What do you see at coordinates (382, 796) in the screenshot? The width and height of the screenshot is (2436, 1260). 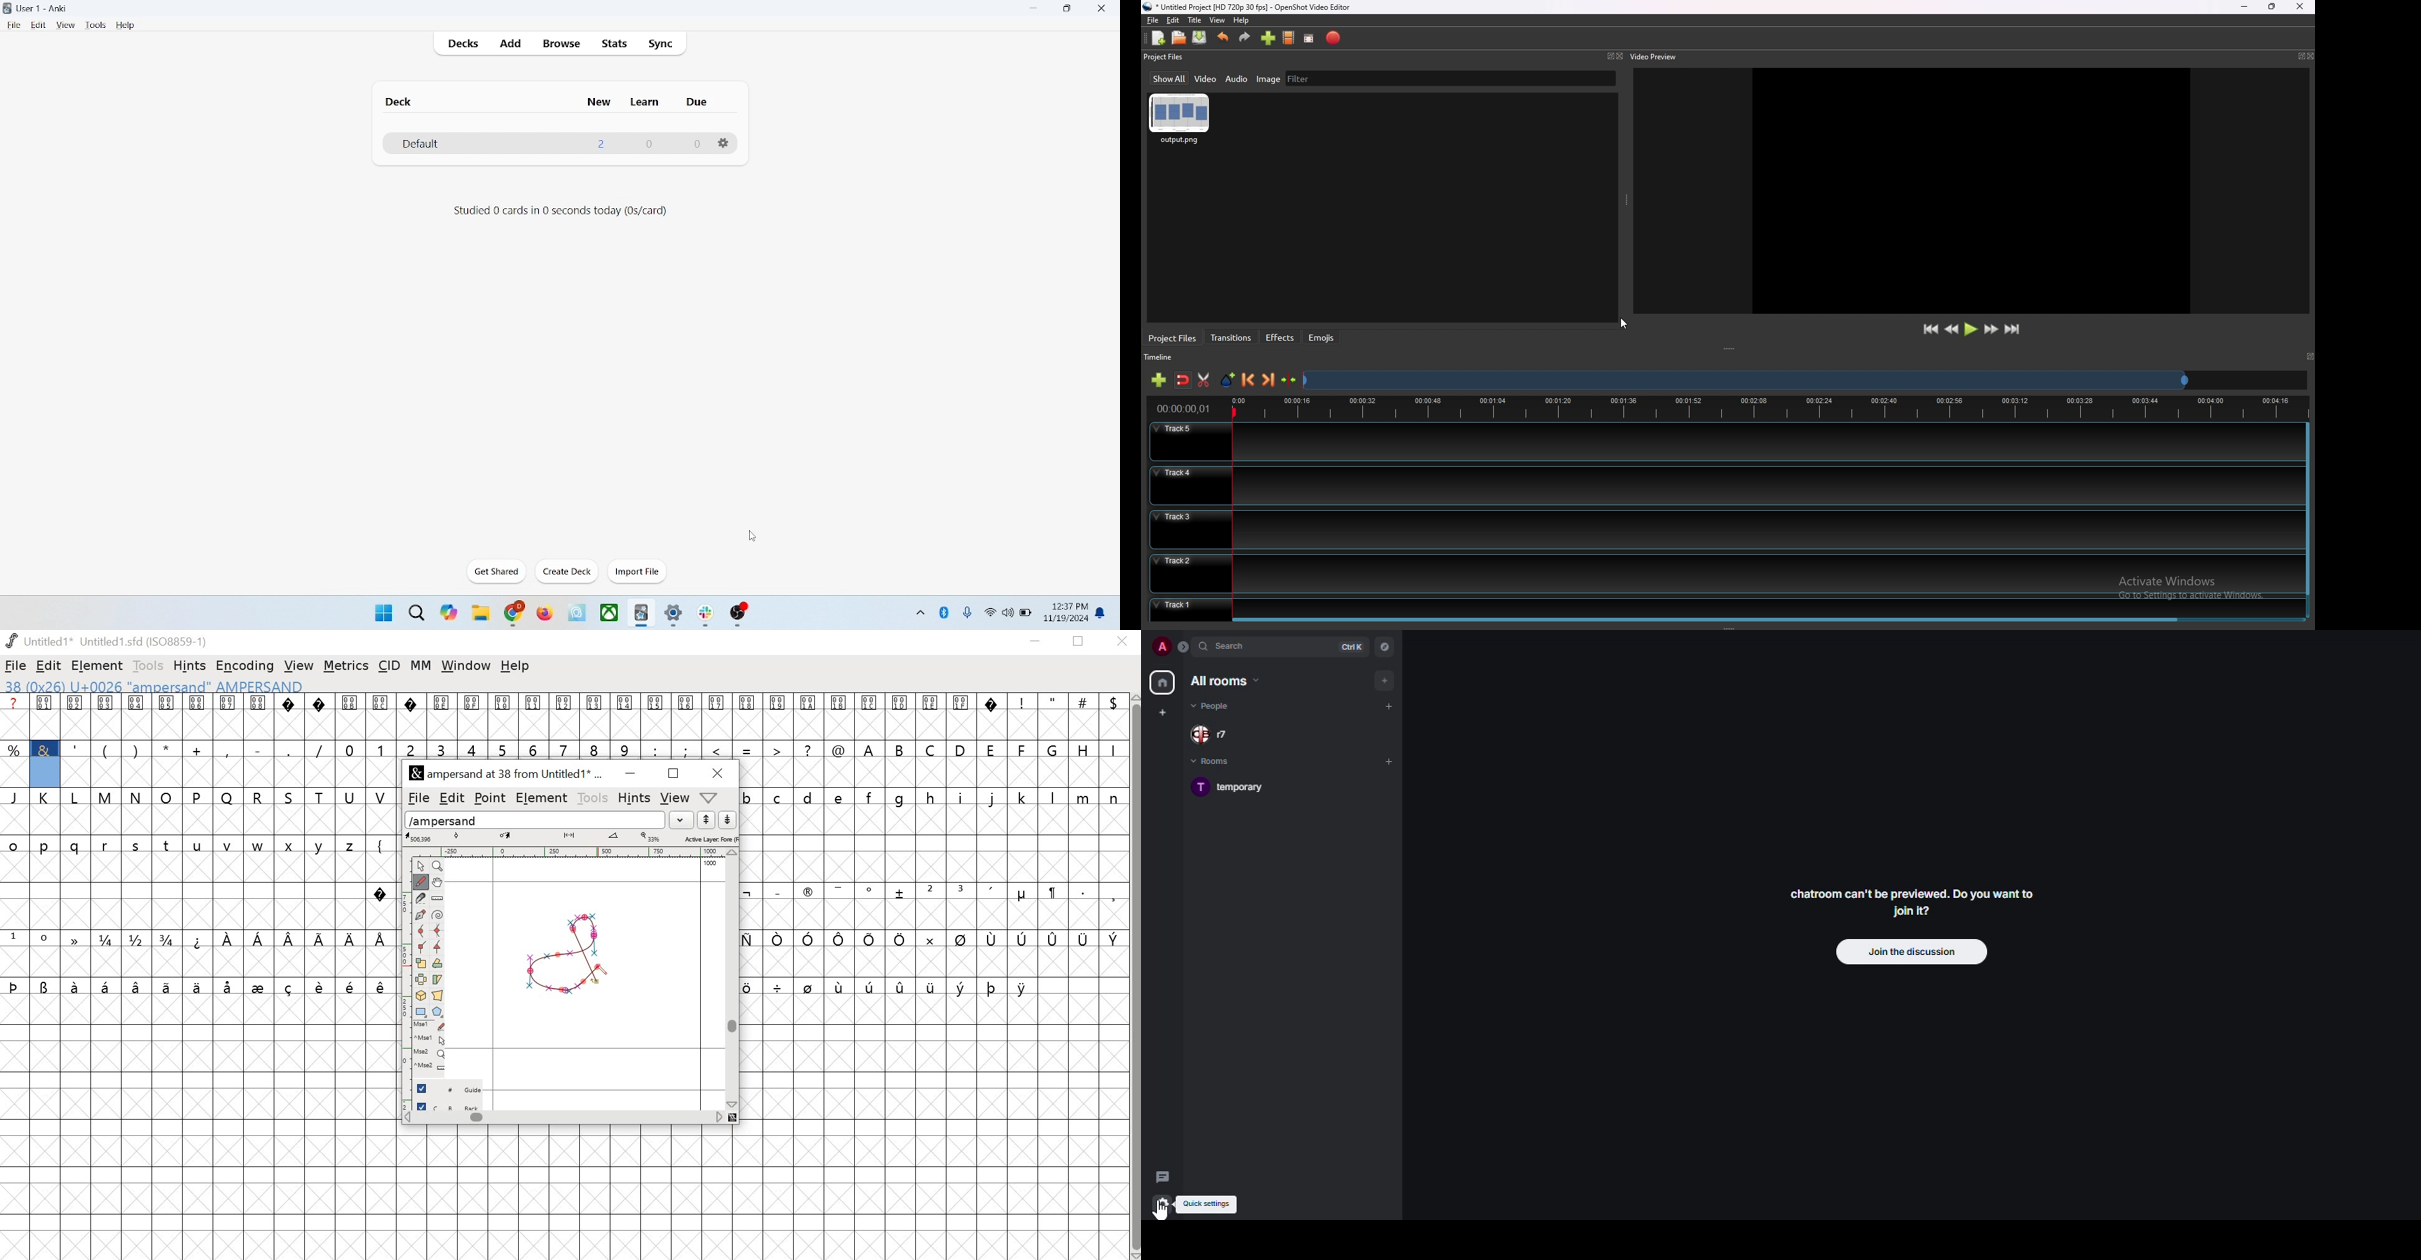 I see `V` at bounding box center [382, 796].